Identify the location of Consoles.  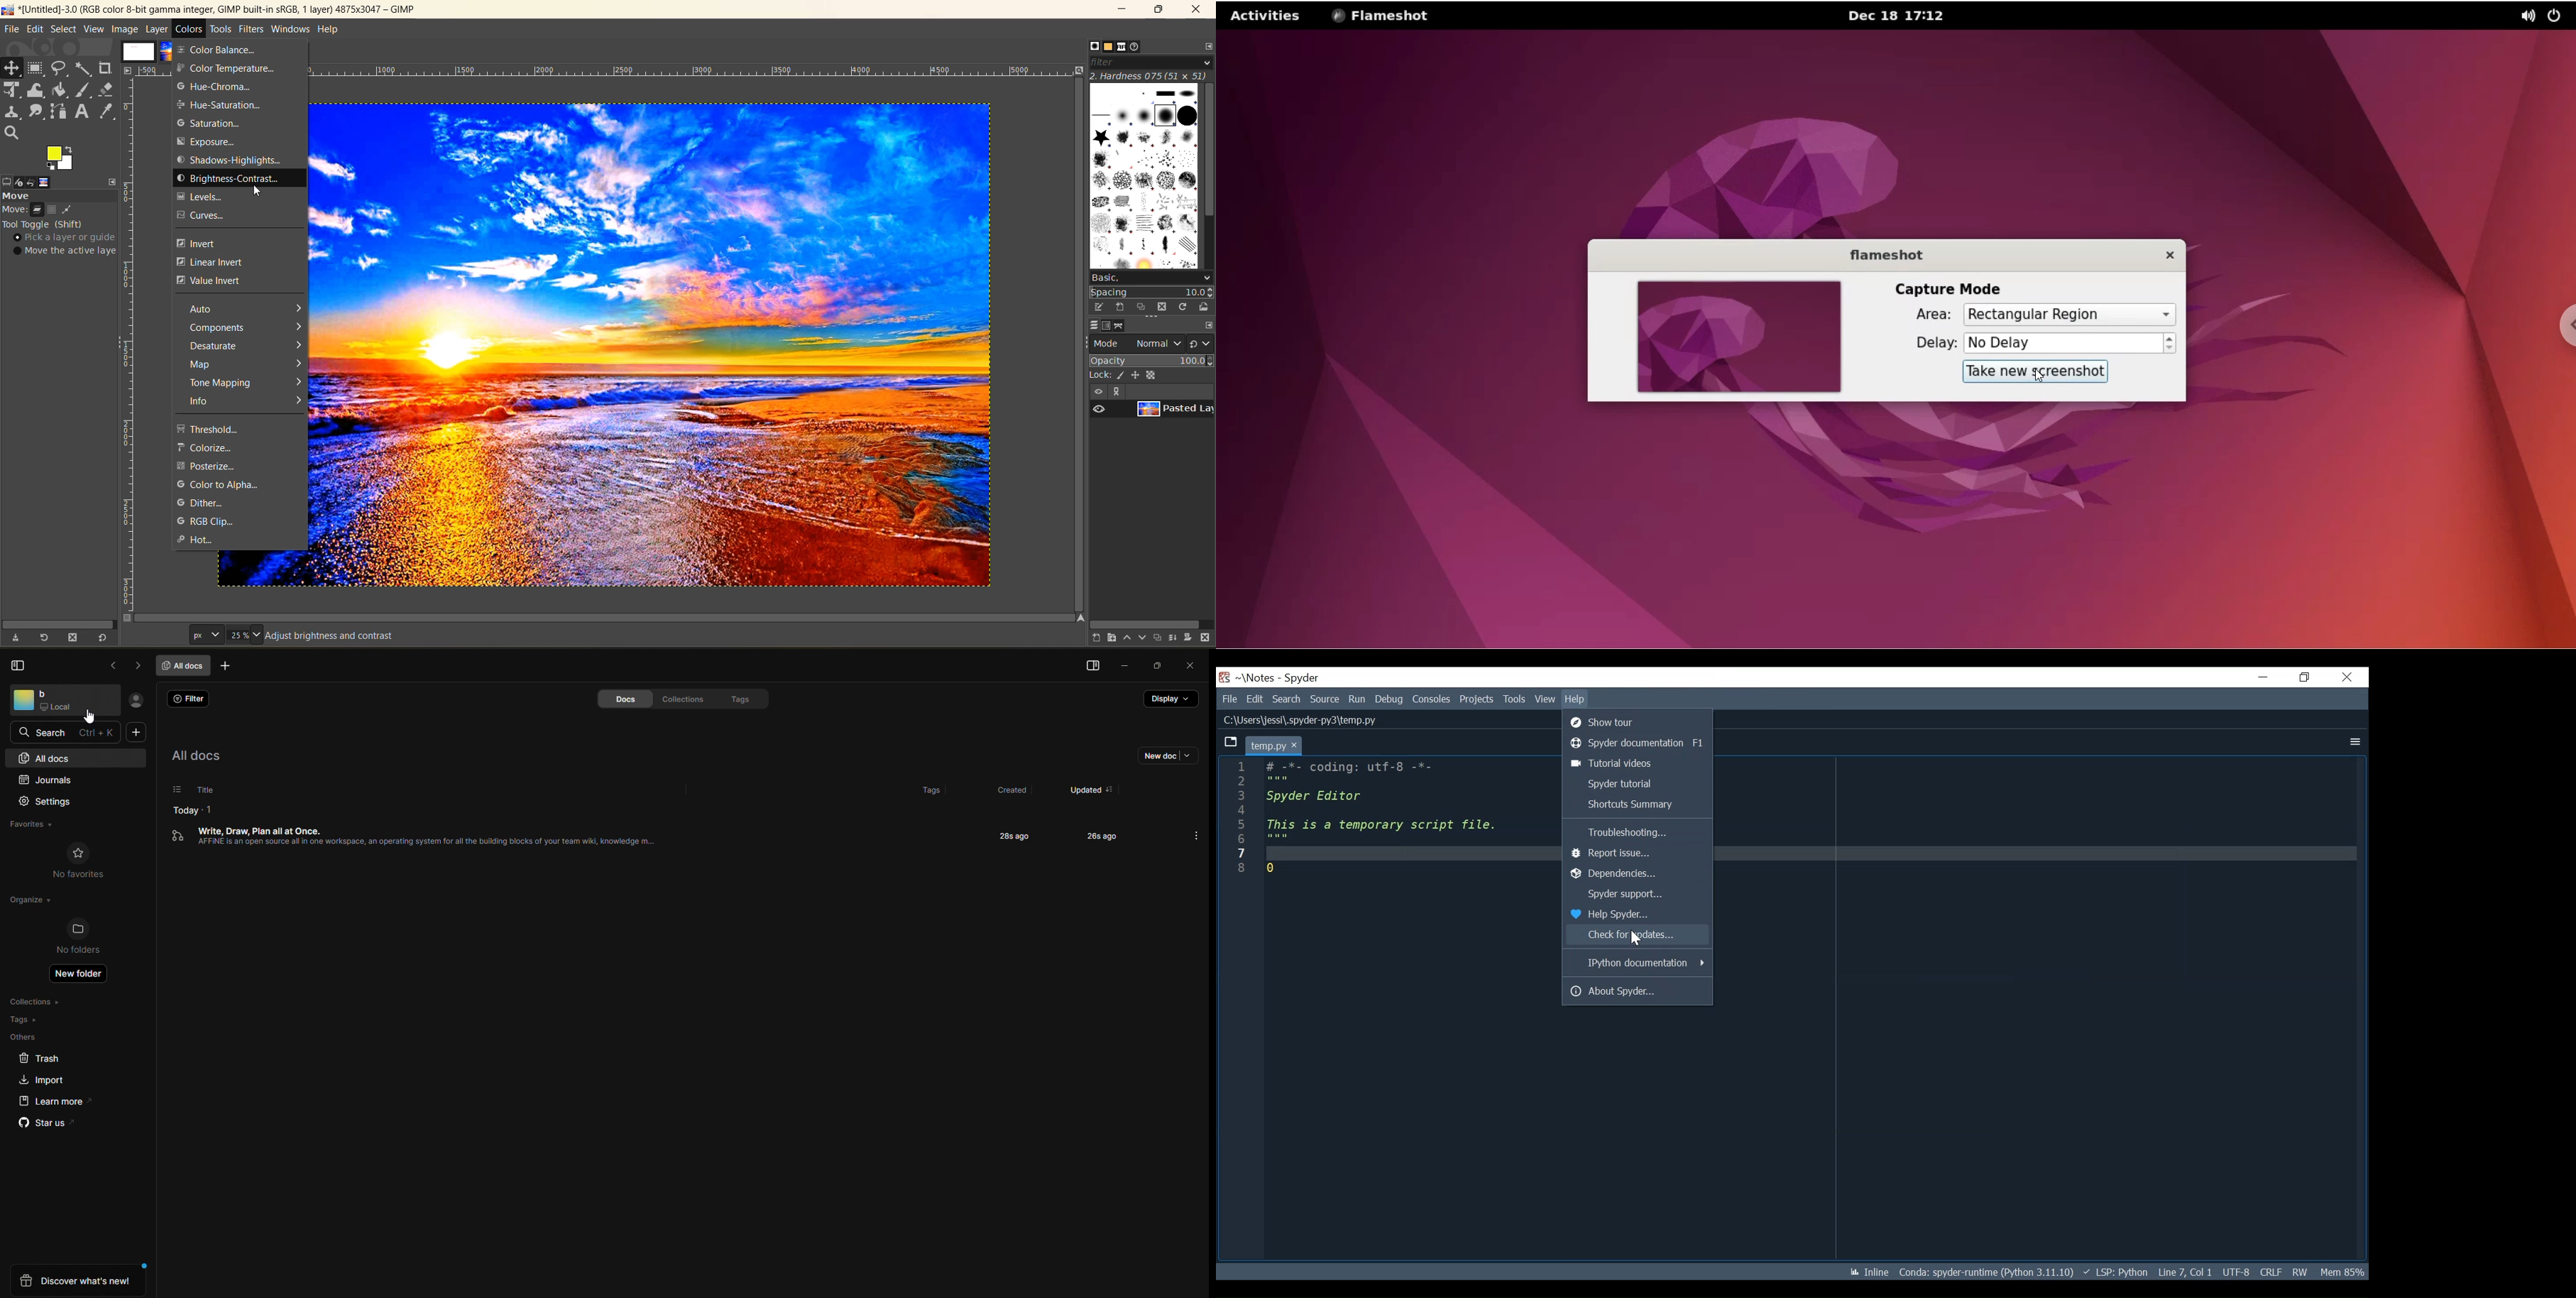
(1433, 699).